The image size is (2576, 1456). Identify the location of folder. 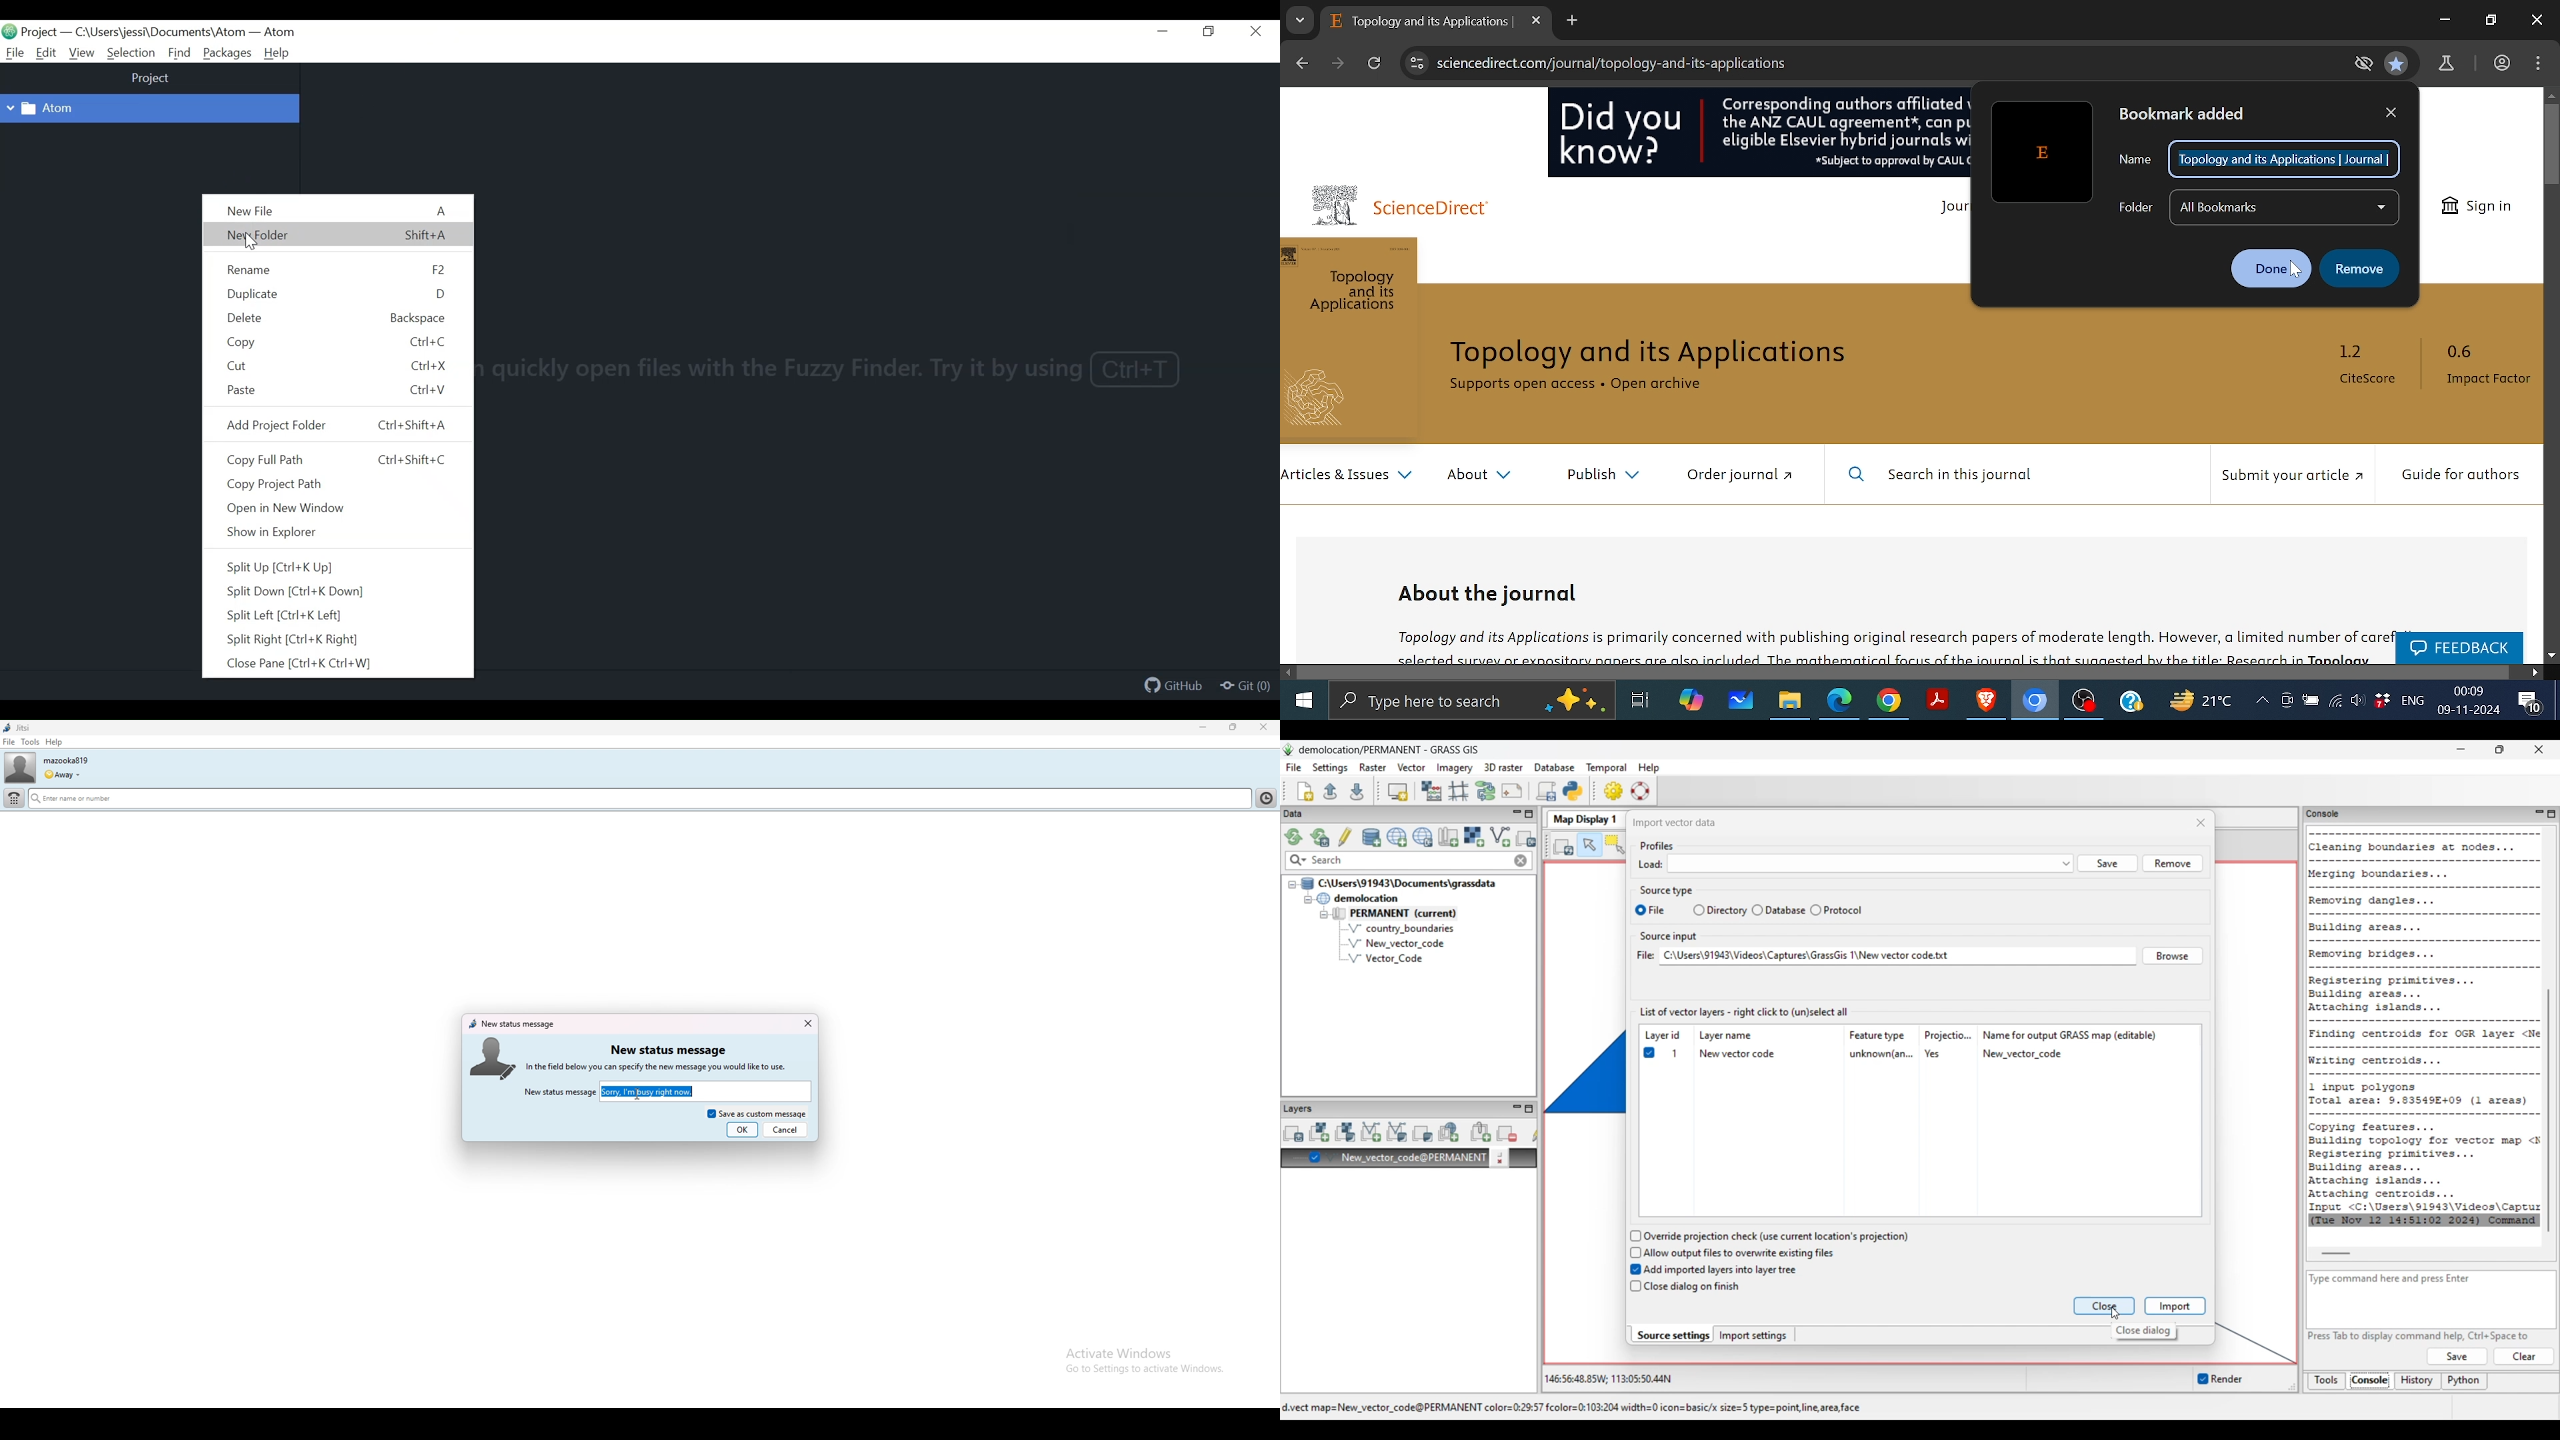
(2129, 207).